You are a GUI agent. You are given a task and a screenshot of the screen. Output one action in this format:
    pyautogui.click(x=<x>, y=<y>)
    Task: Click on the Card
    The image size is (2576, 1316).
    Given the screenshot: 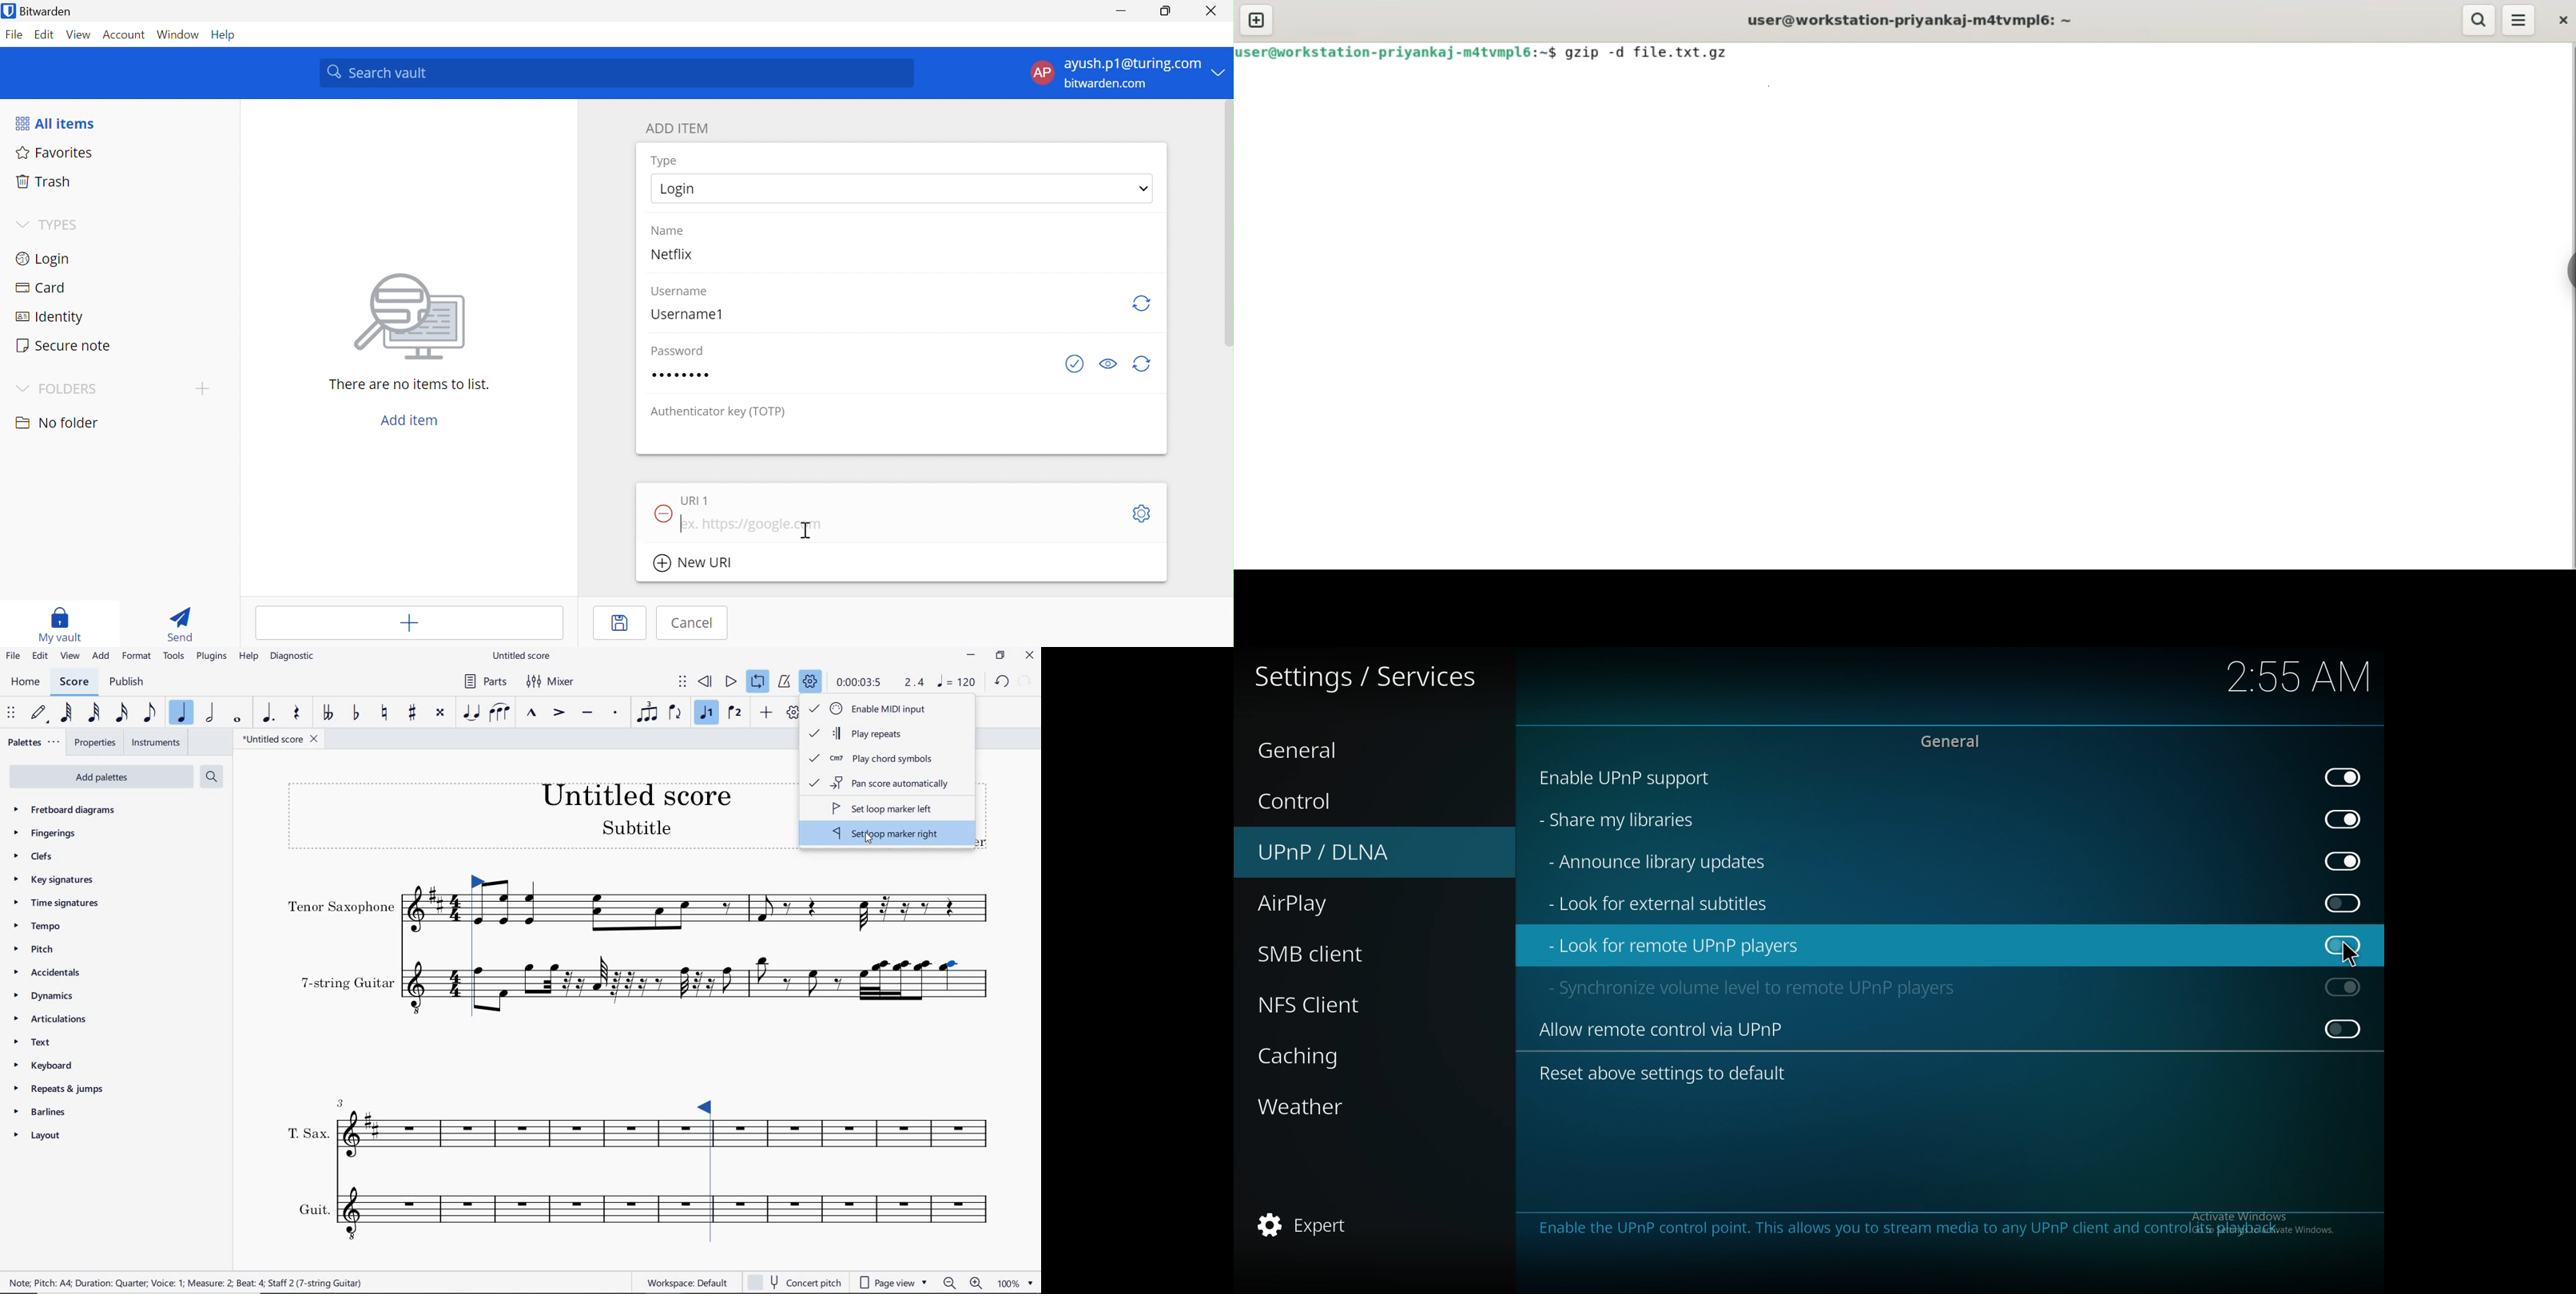 What is the action you would take?
    pyautogui.click(x=39, y=286)
    